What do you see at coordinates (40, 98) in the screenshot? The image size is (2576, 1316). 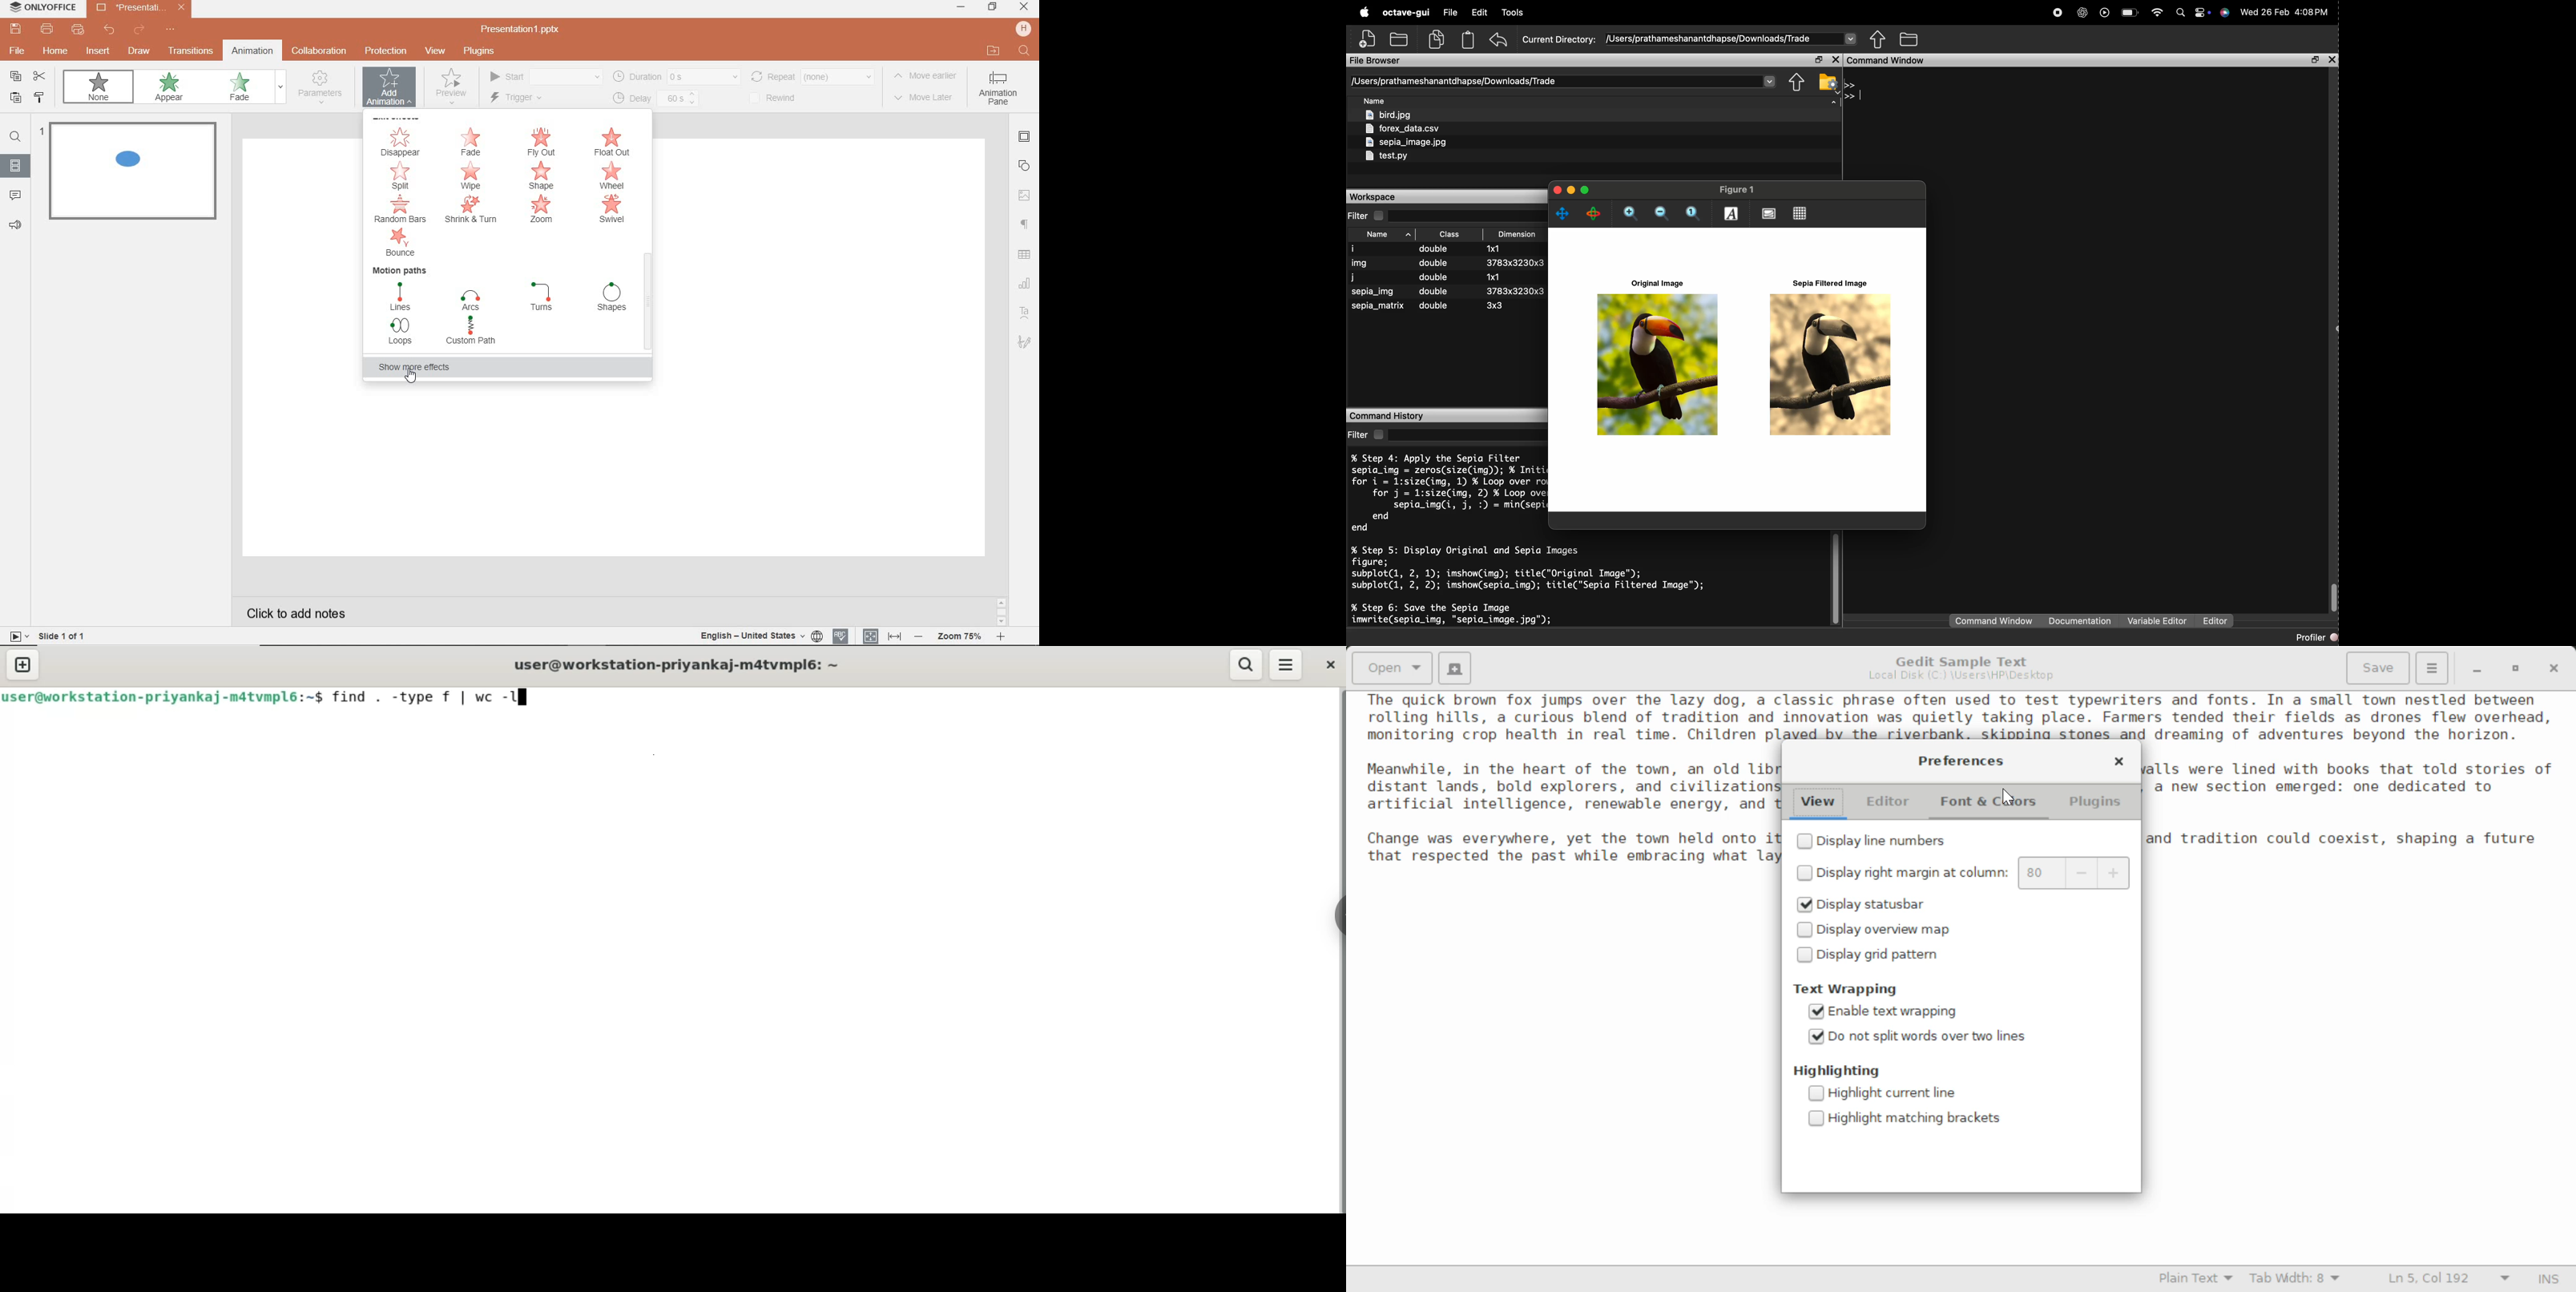 I see `COPY STYLE` at bounding box center [40, 98].